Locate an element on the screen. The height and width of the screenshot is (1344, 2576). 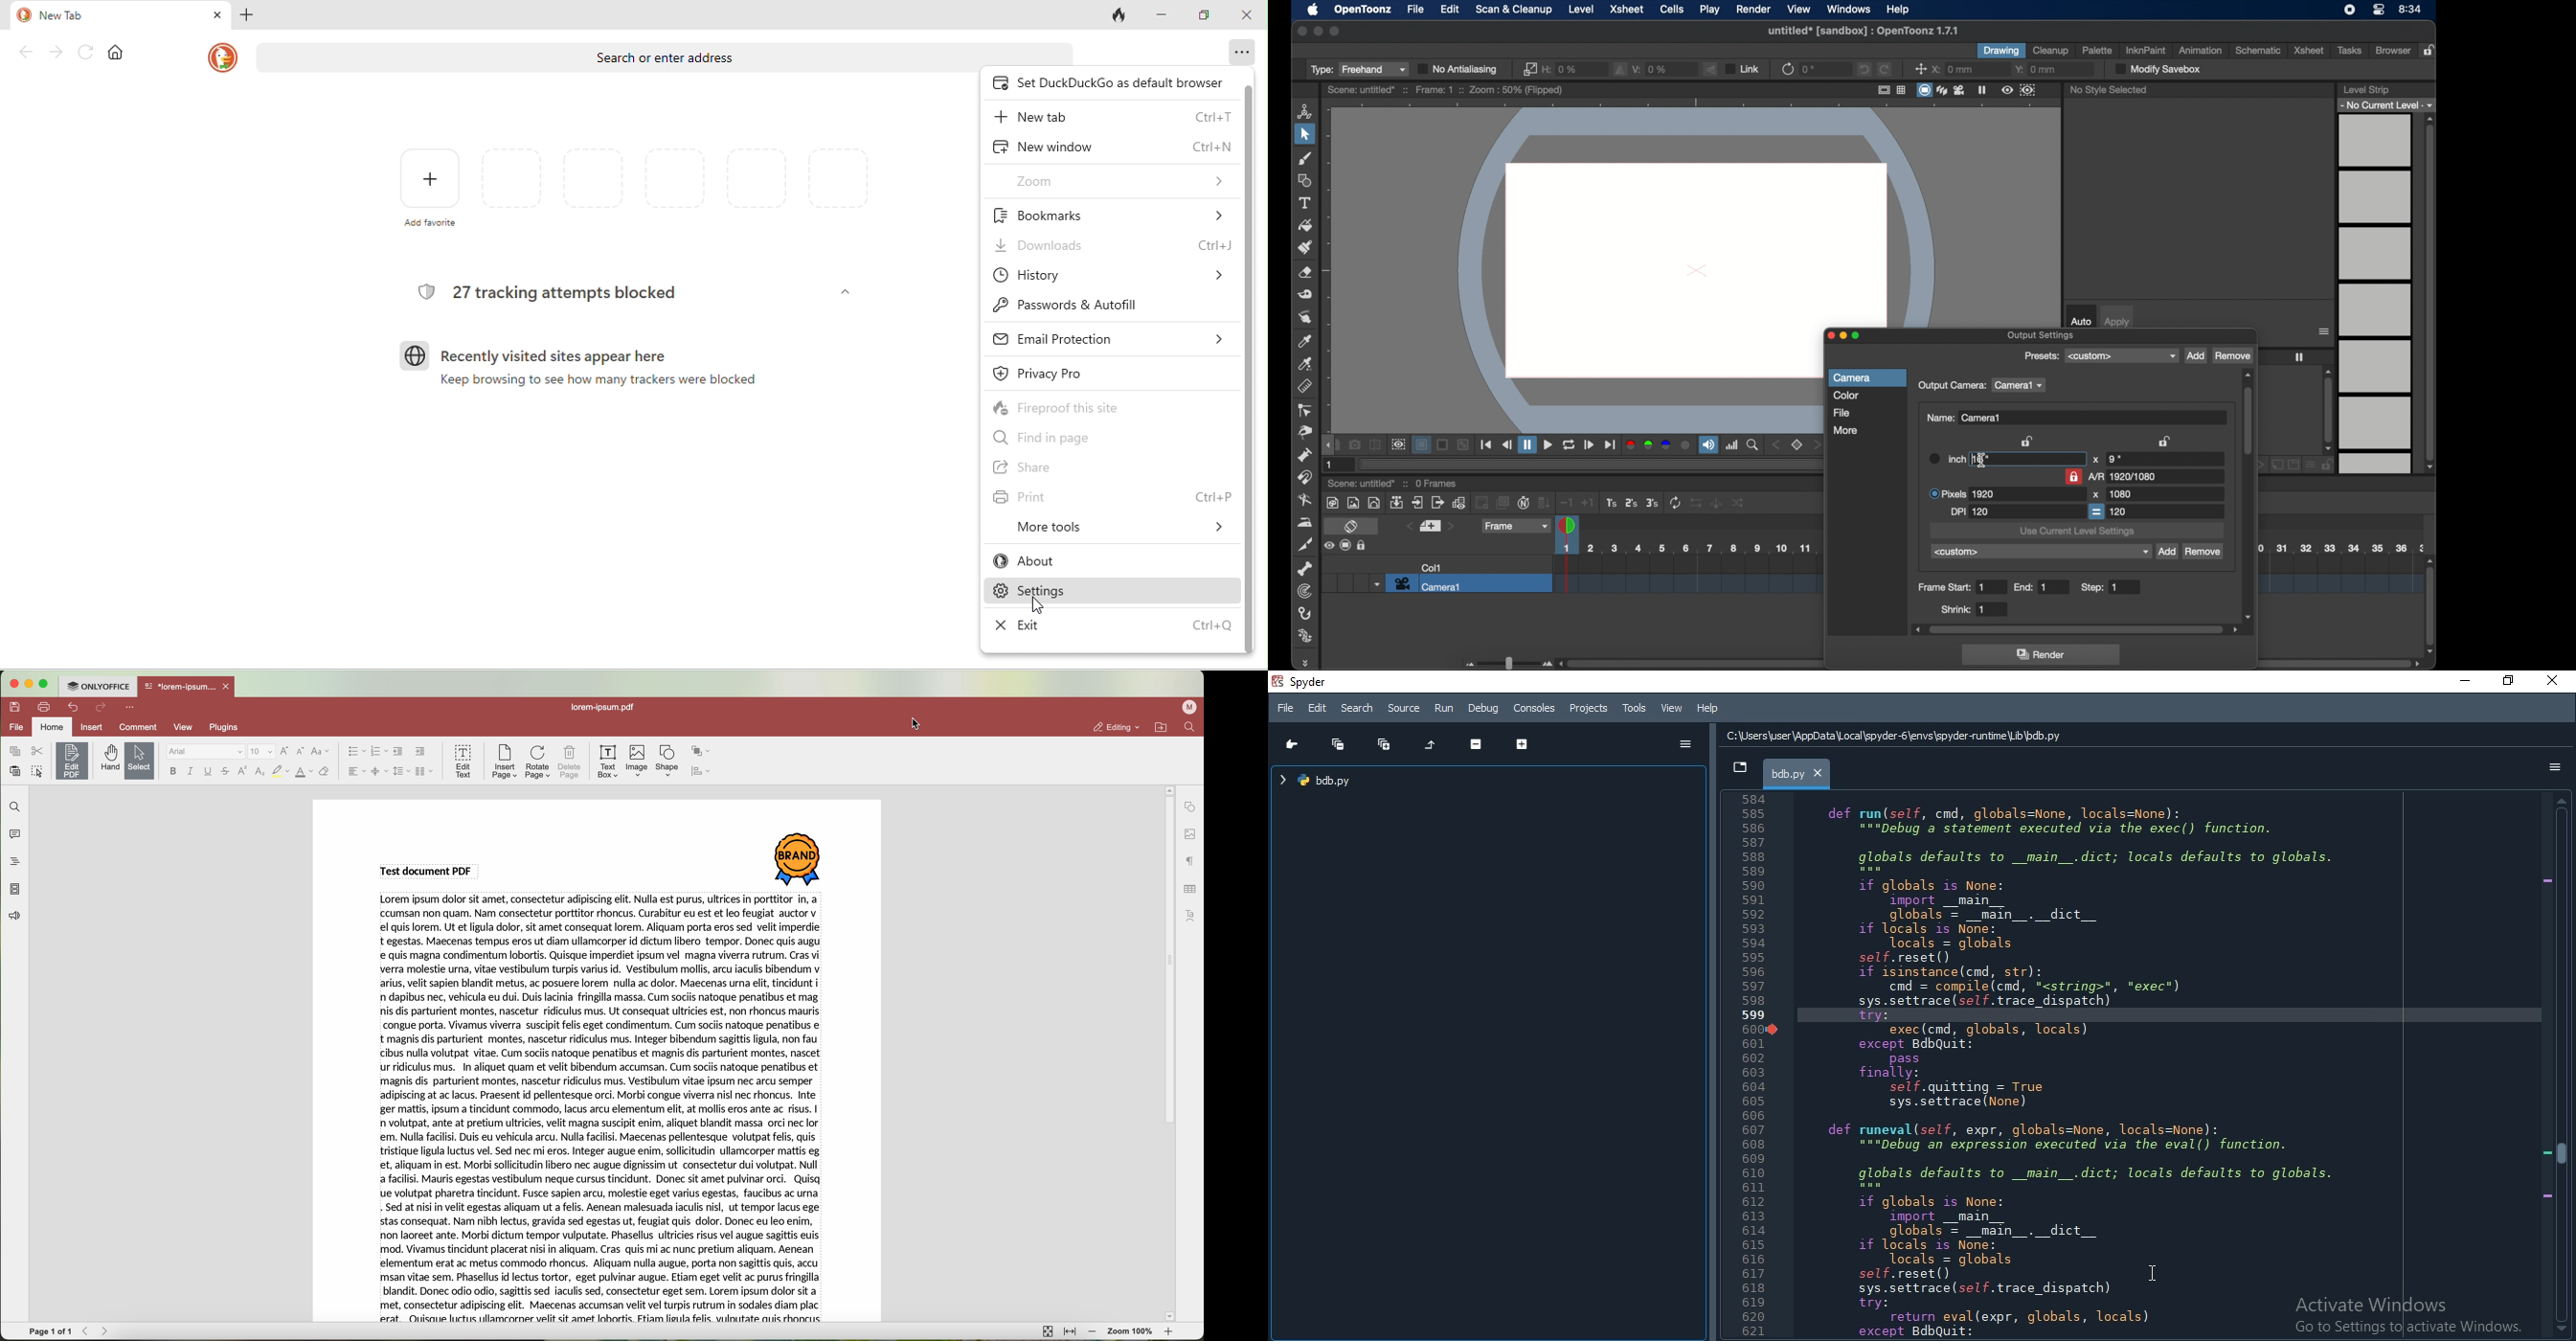
custom is located at coordinates (2041, 552).